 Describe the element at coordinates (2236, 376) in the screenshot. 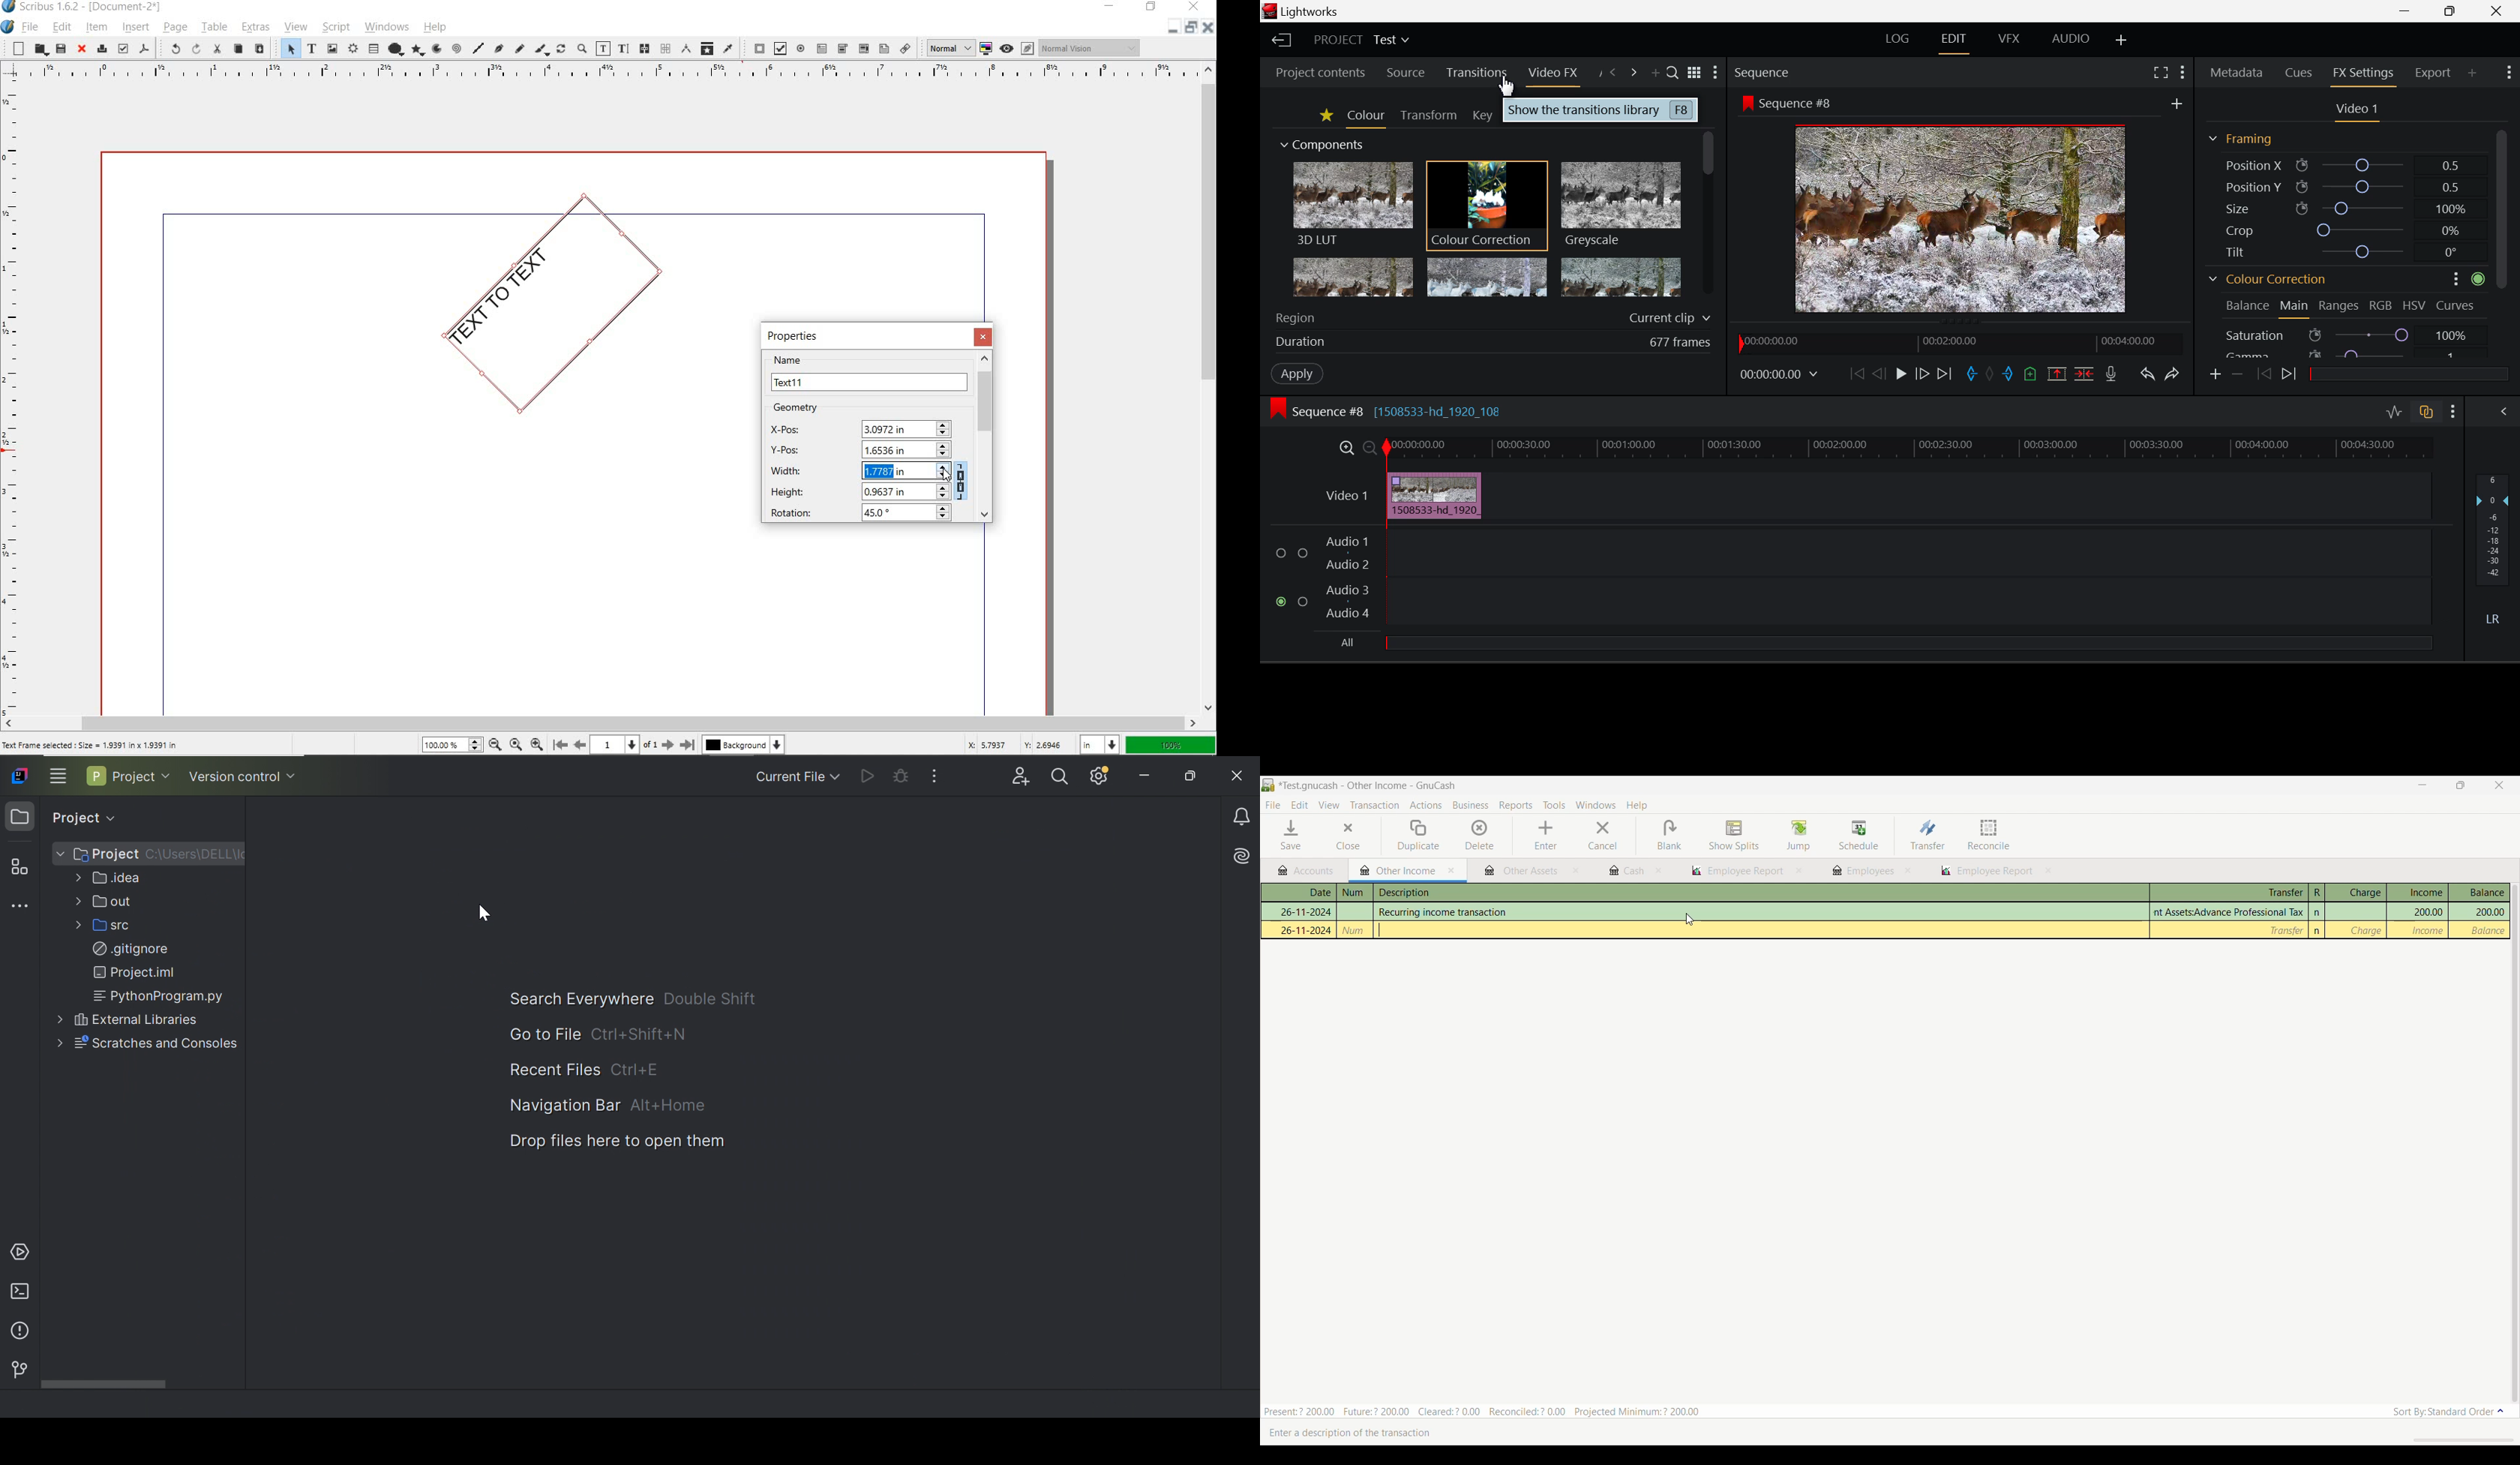

I see `Remove keyframe` at that location.